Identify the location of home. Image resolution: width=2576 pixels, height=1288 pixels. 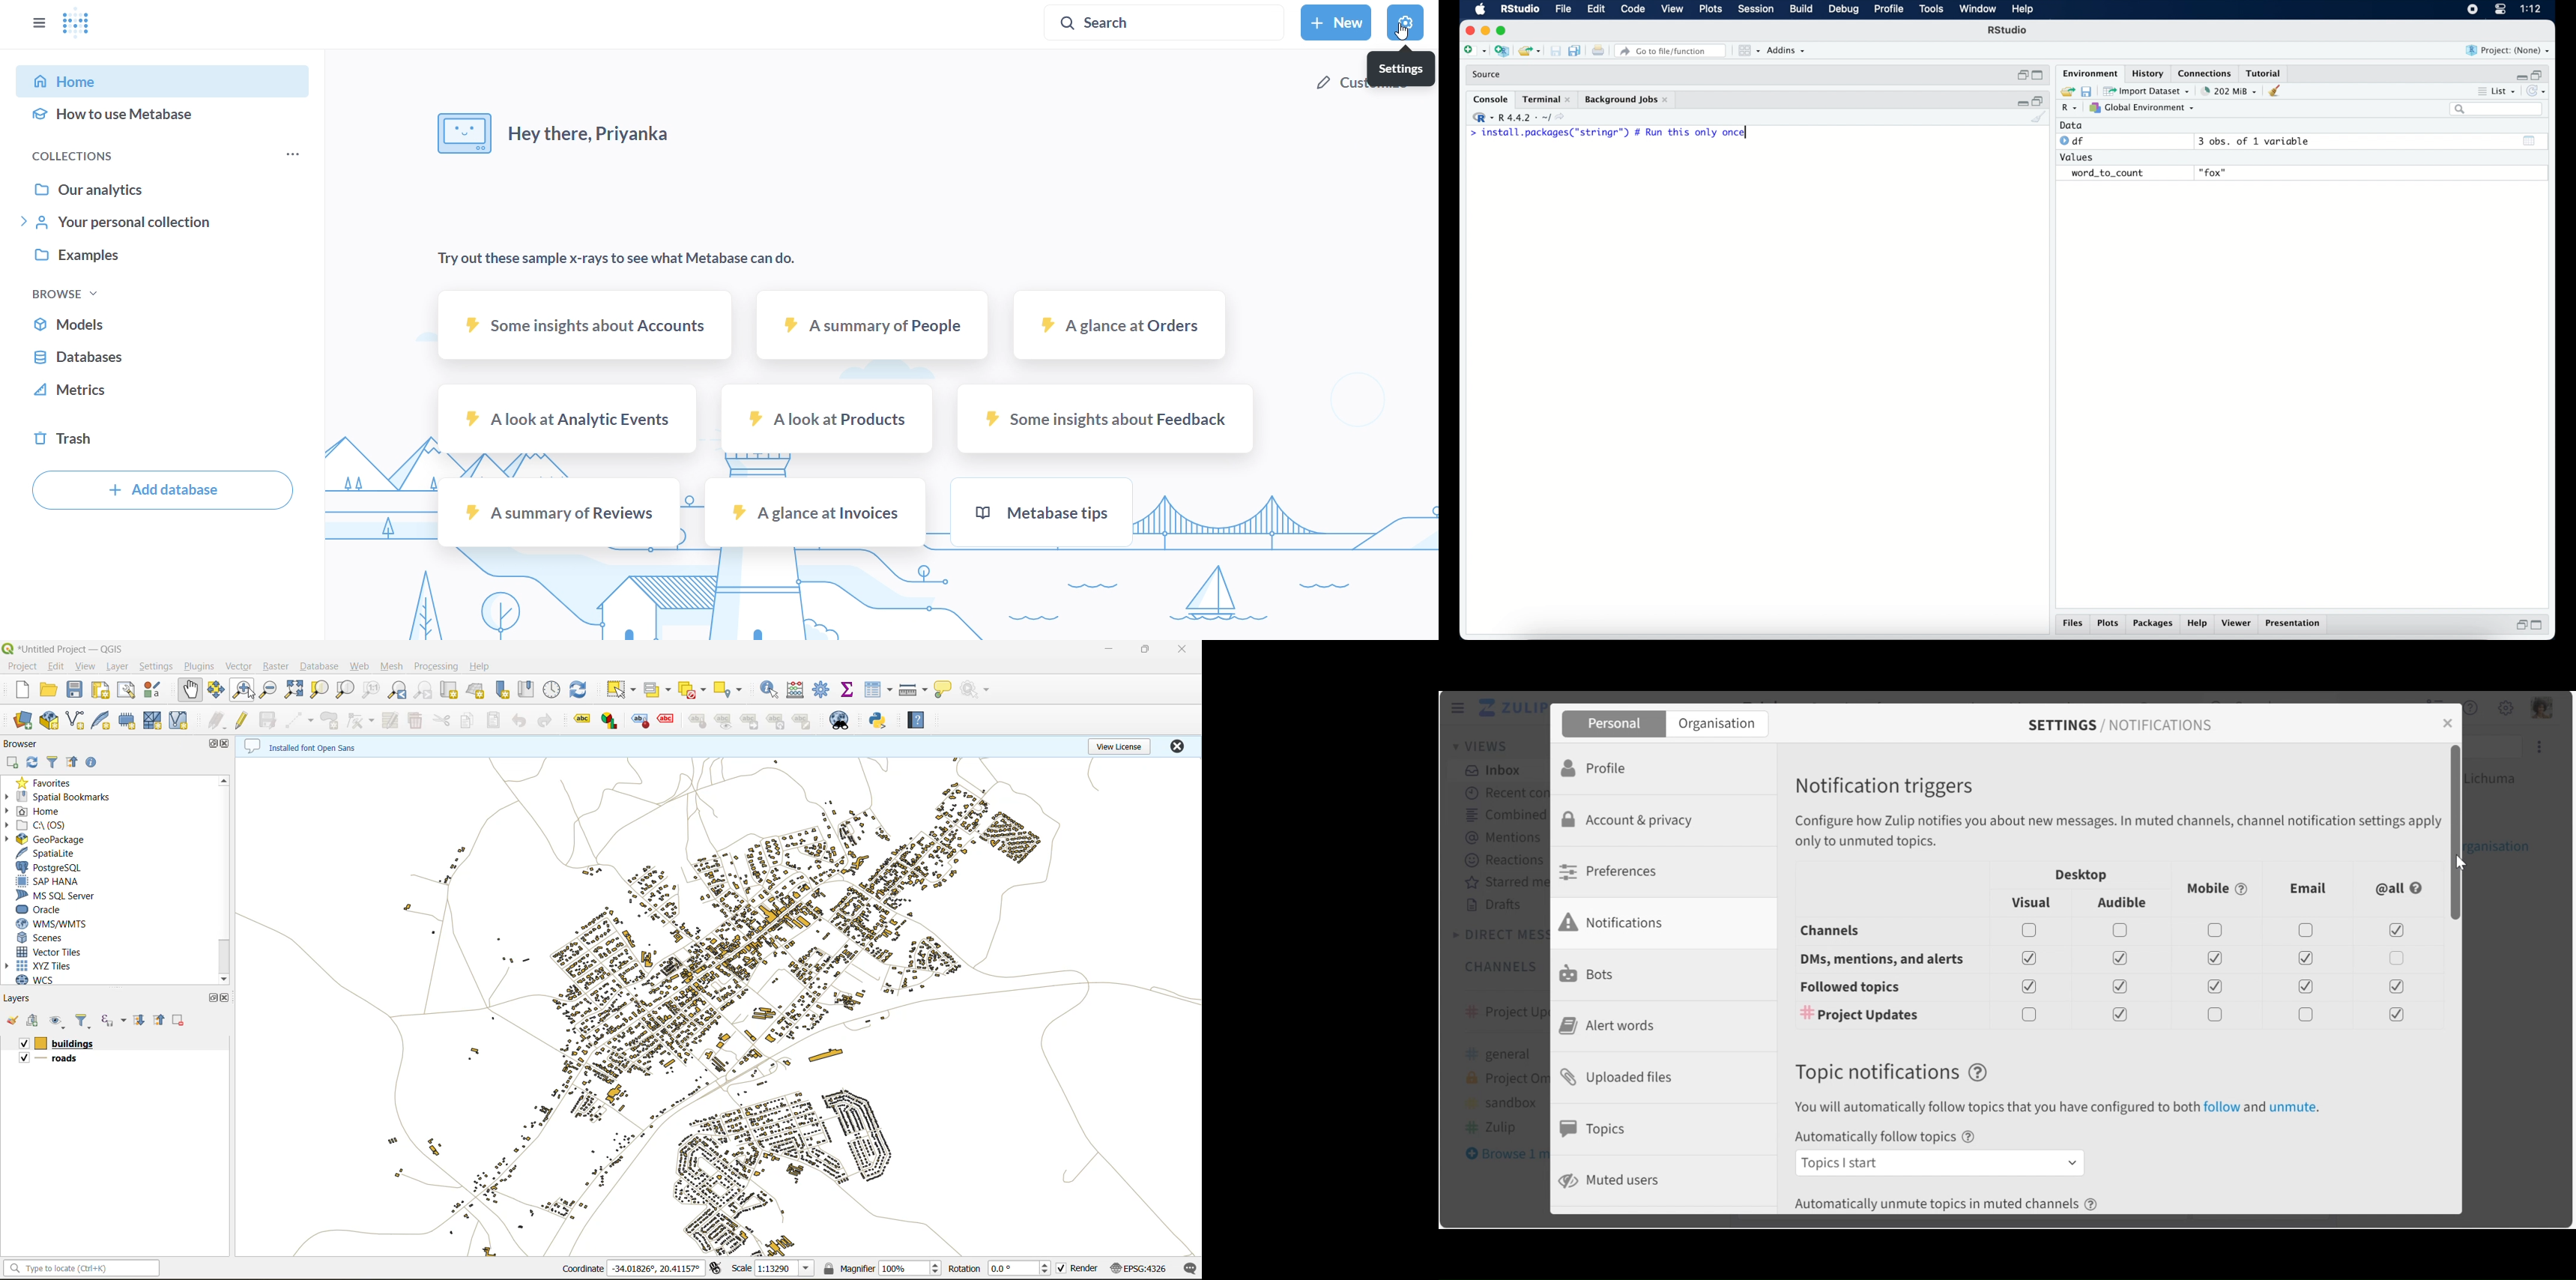
(168, 79).